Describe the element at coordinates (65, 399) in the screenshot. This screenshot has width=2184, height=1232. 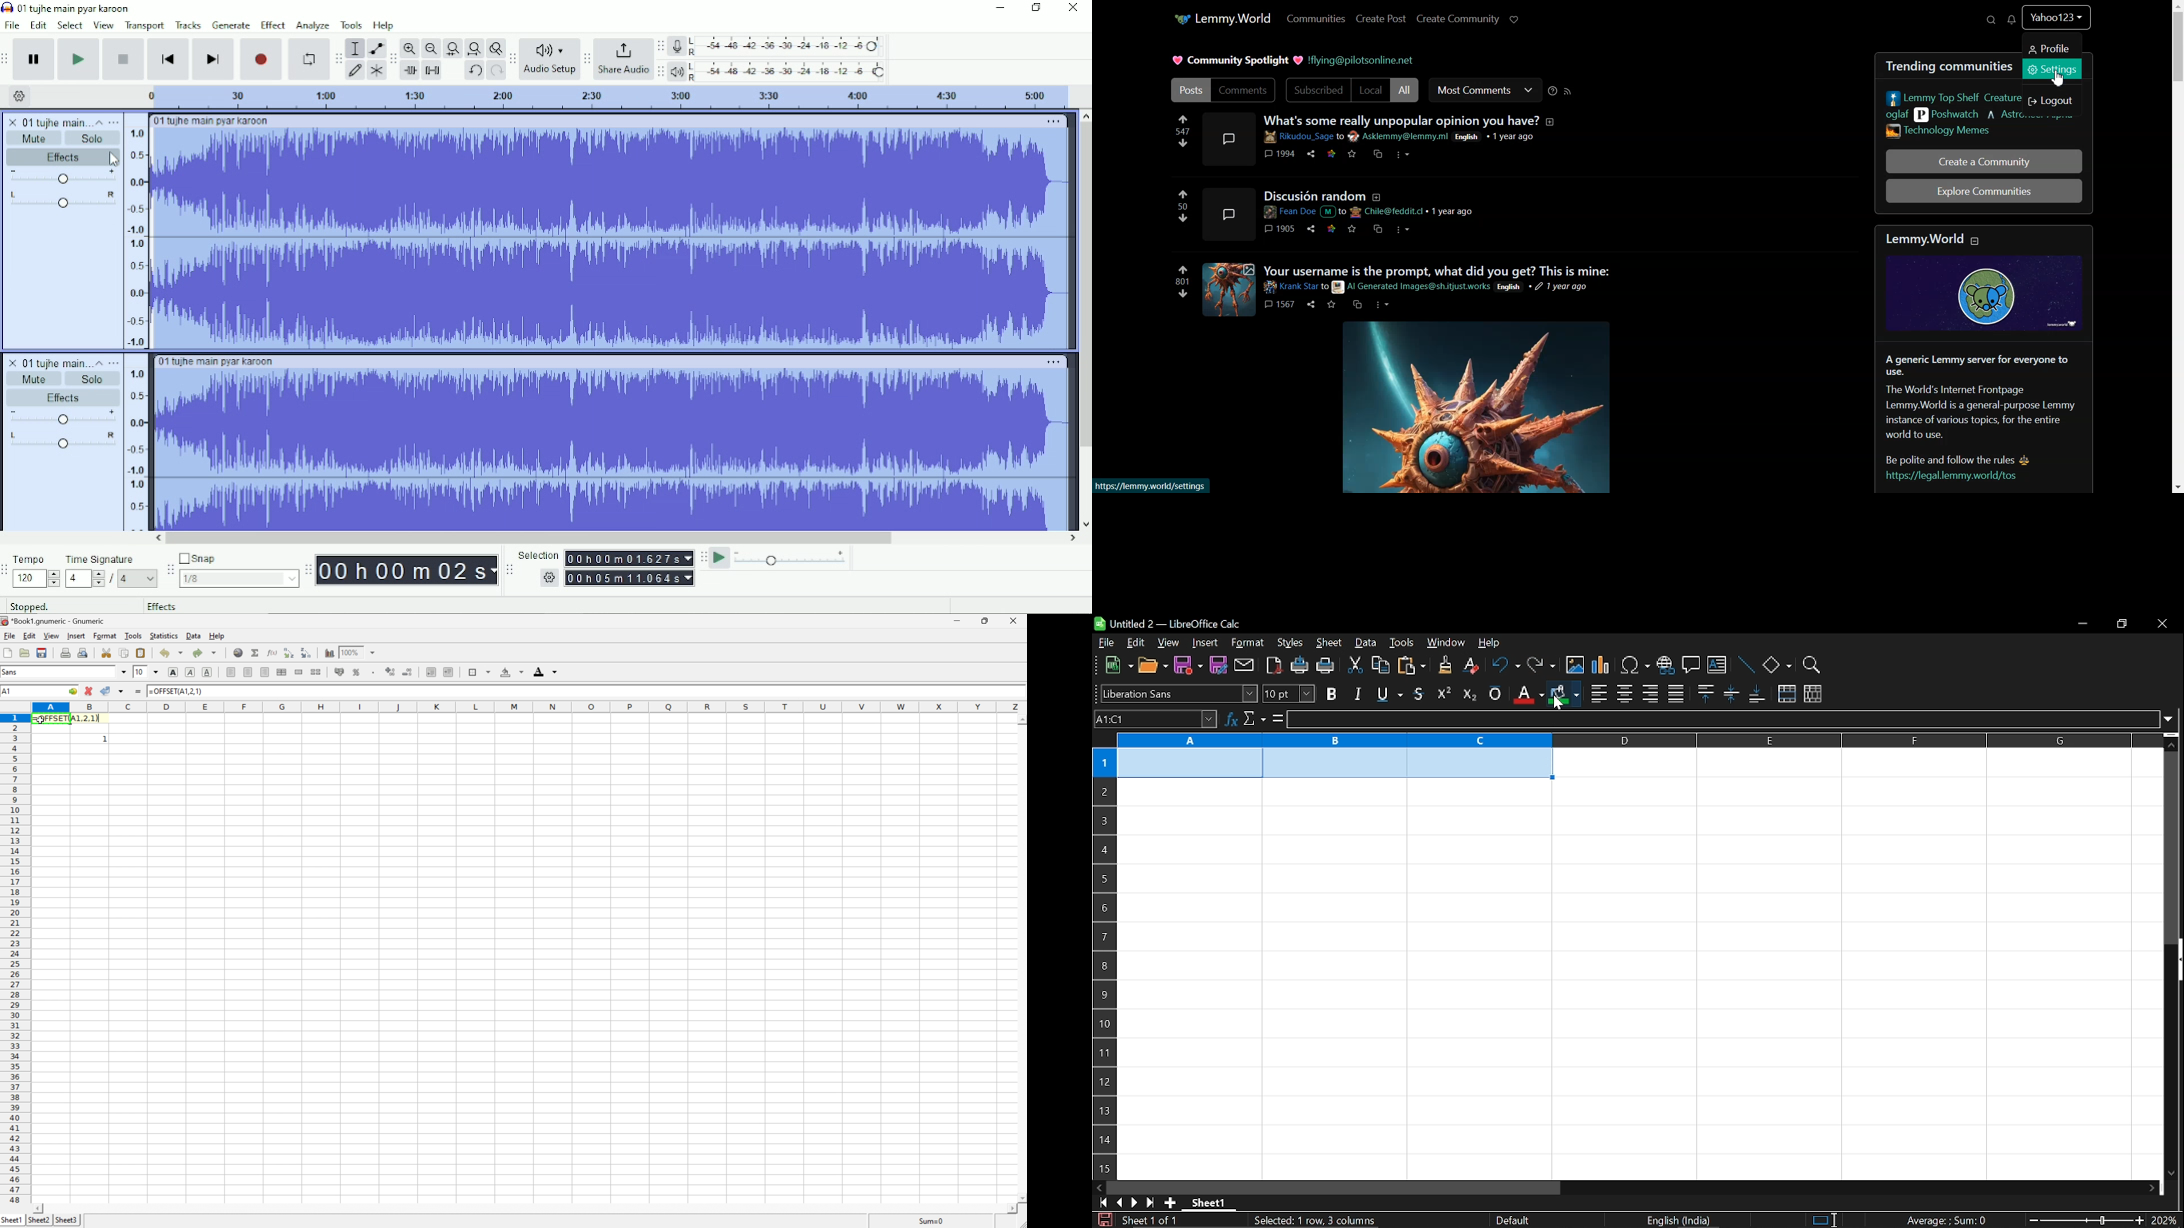
I see `Effects` at that location.